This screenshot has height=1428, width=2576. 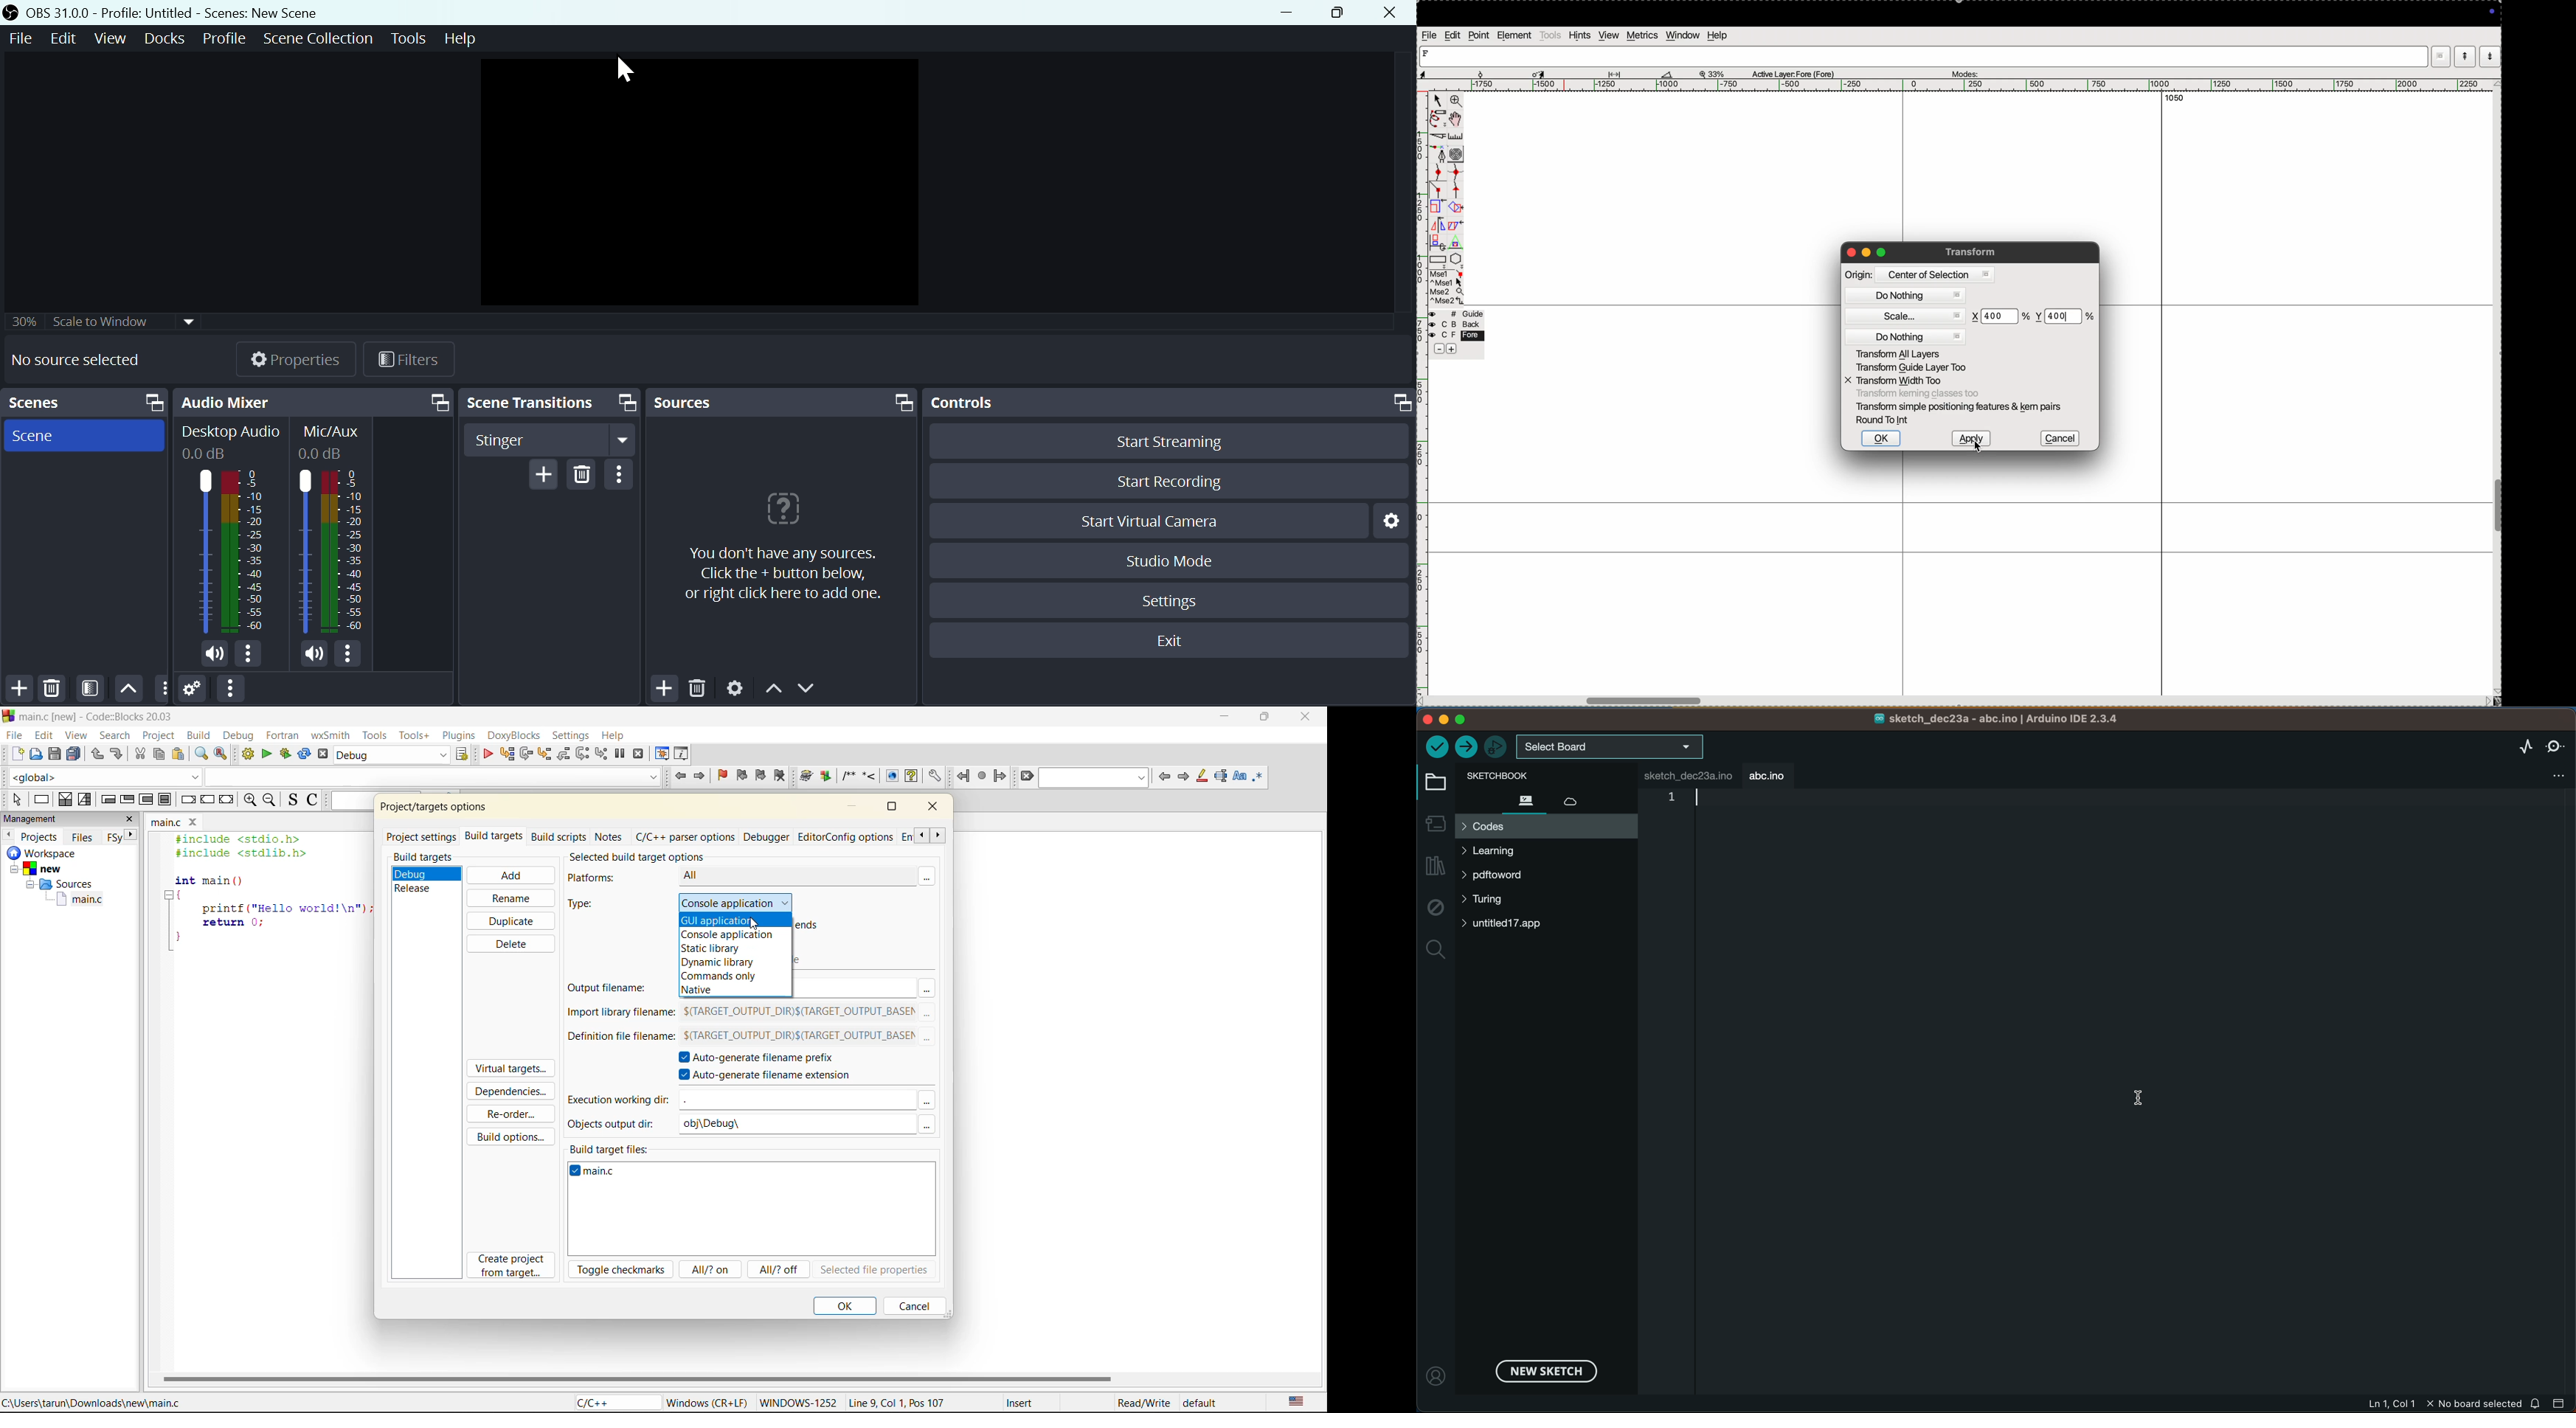 I want to click on pentagon, so click(x=1456, y=259).